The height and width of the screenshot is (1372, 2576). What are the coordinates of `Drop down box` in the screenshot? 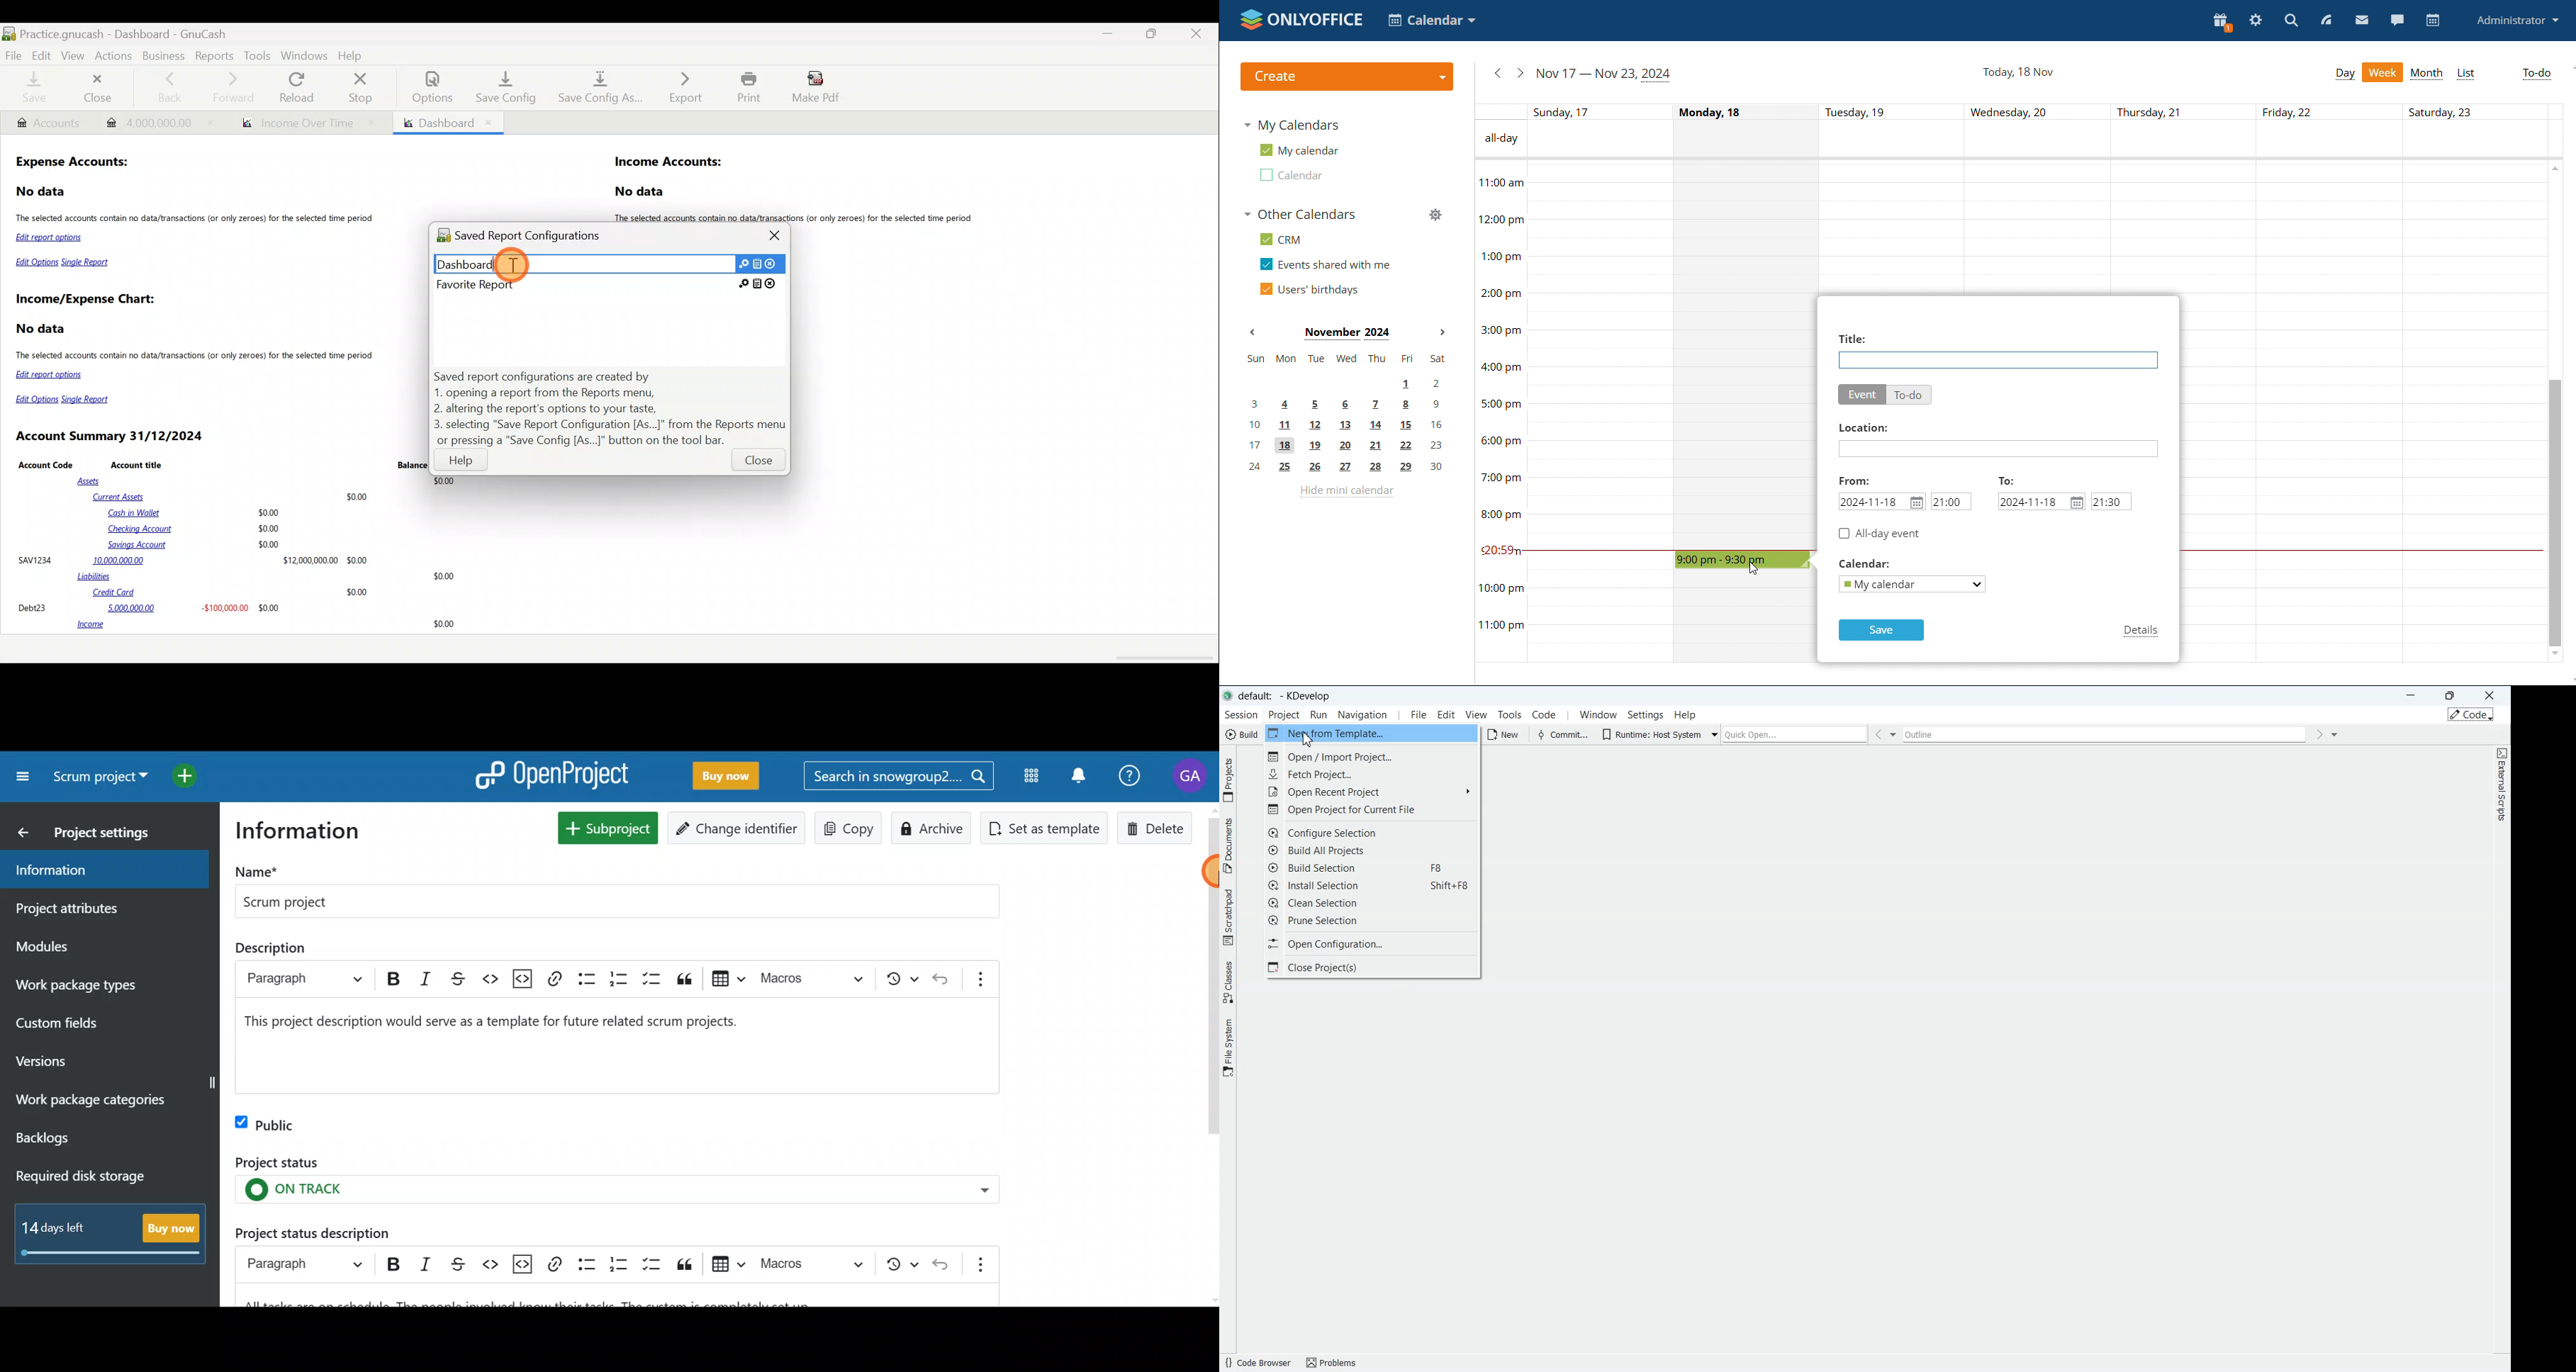 It's located at (1716, 733).